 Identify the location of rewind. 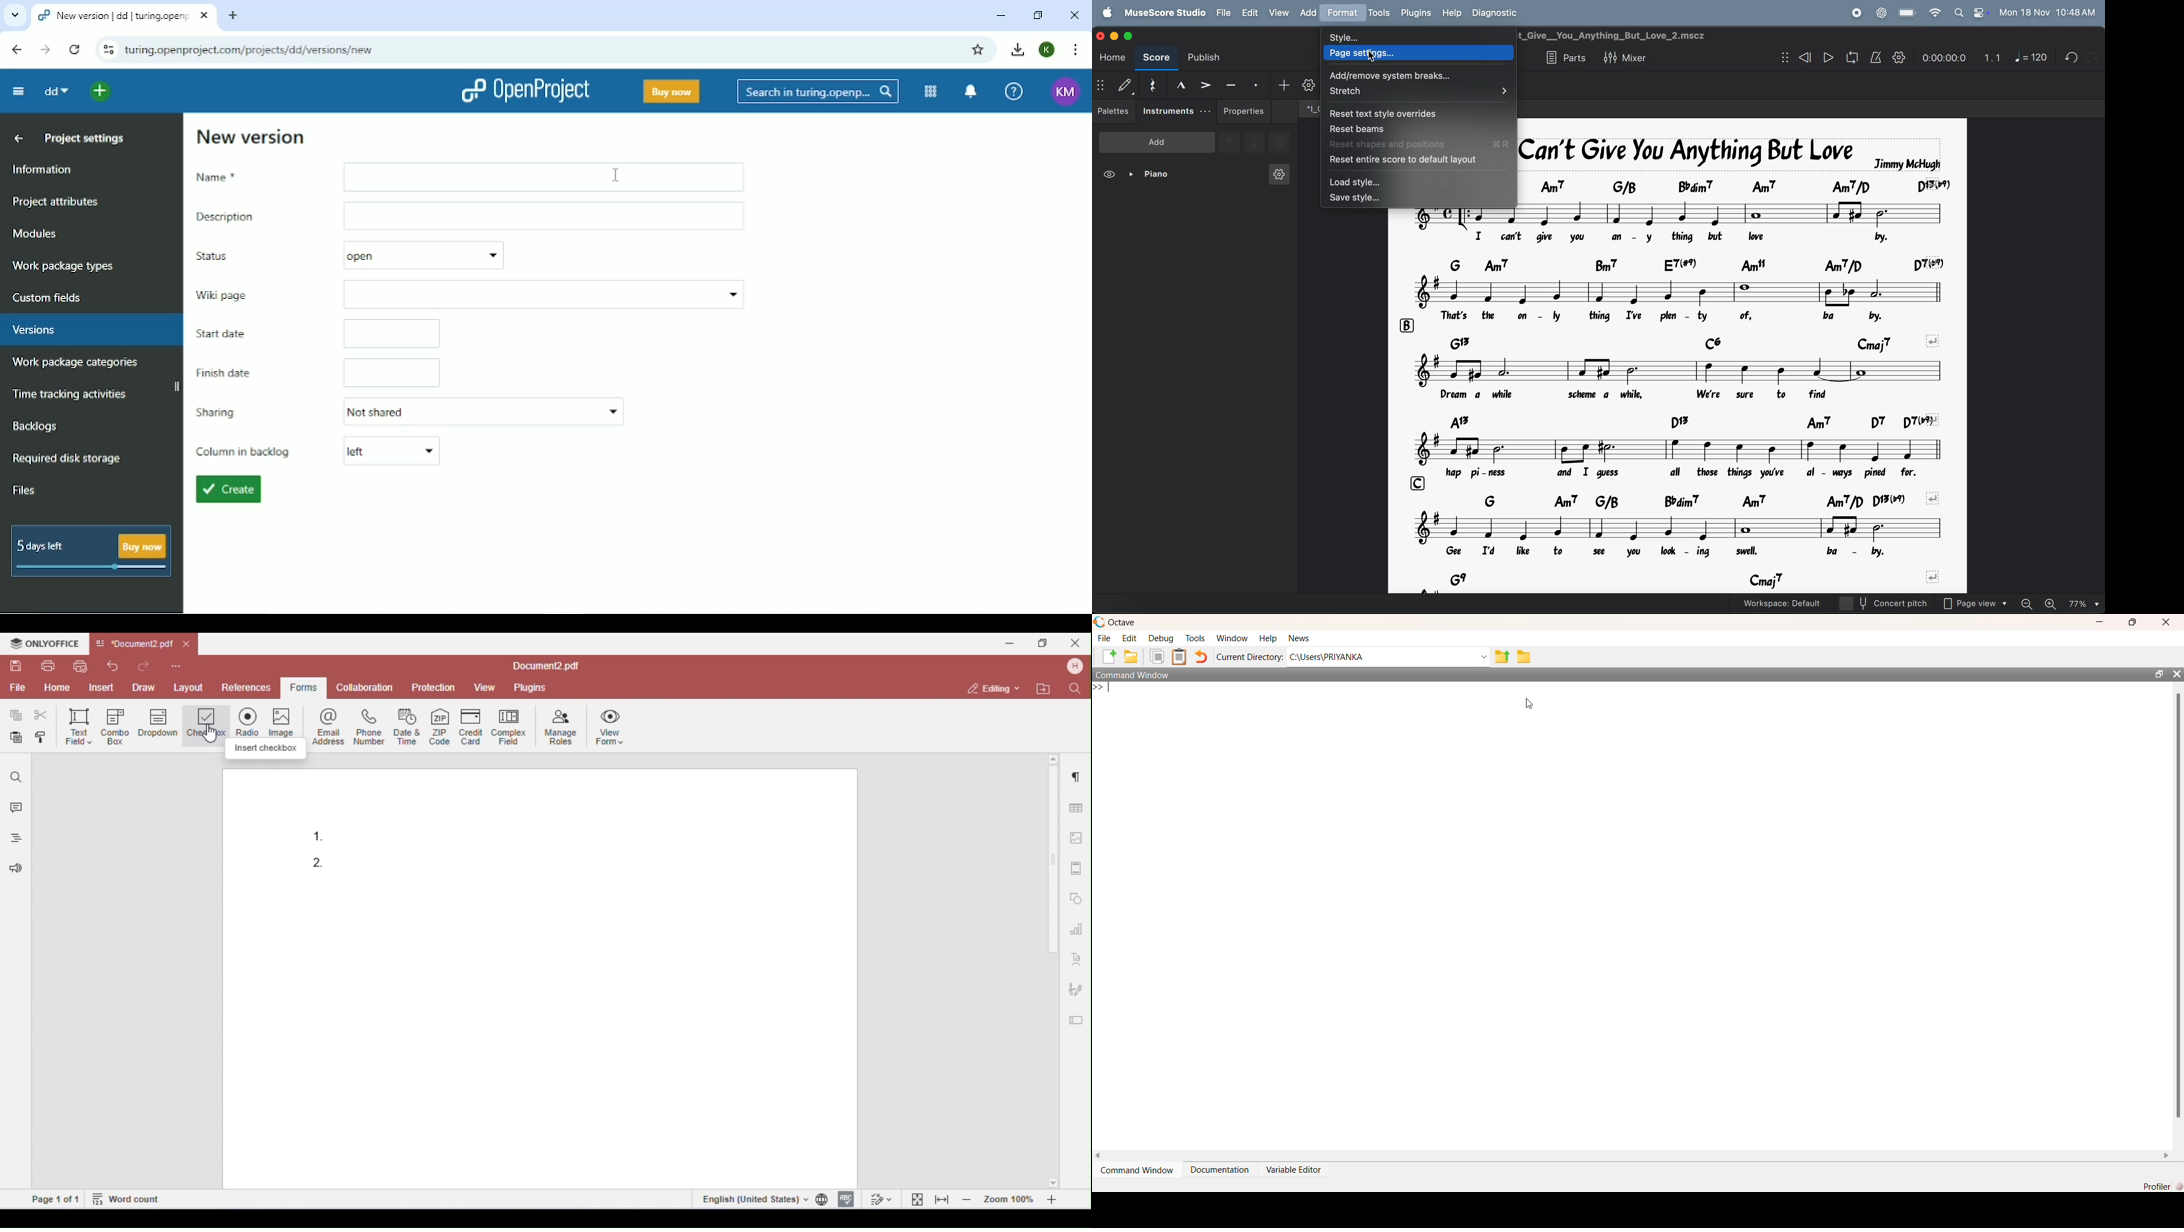
(1804, 57).